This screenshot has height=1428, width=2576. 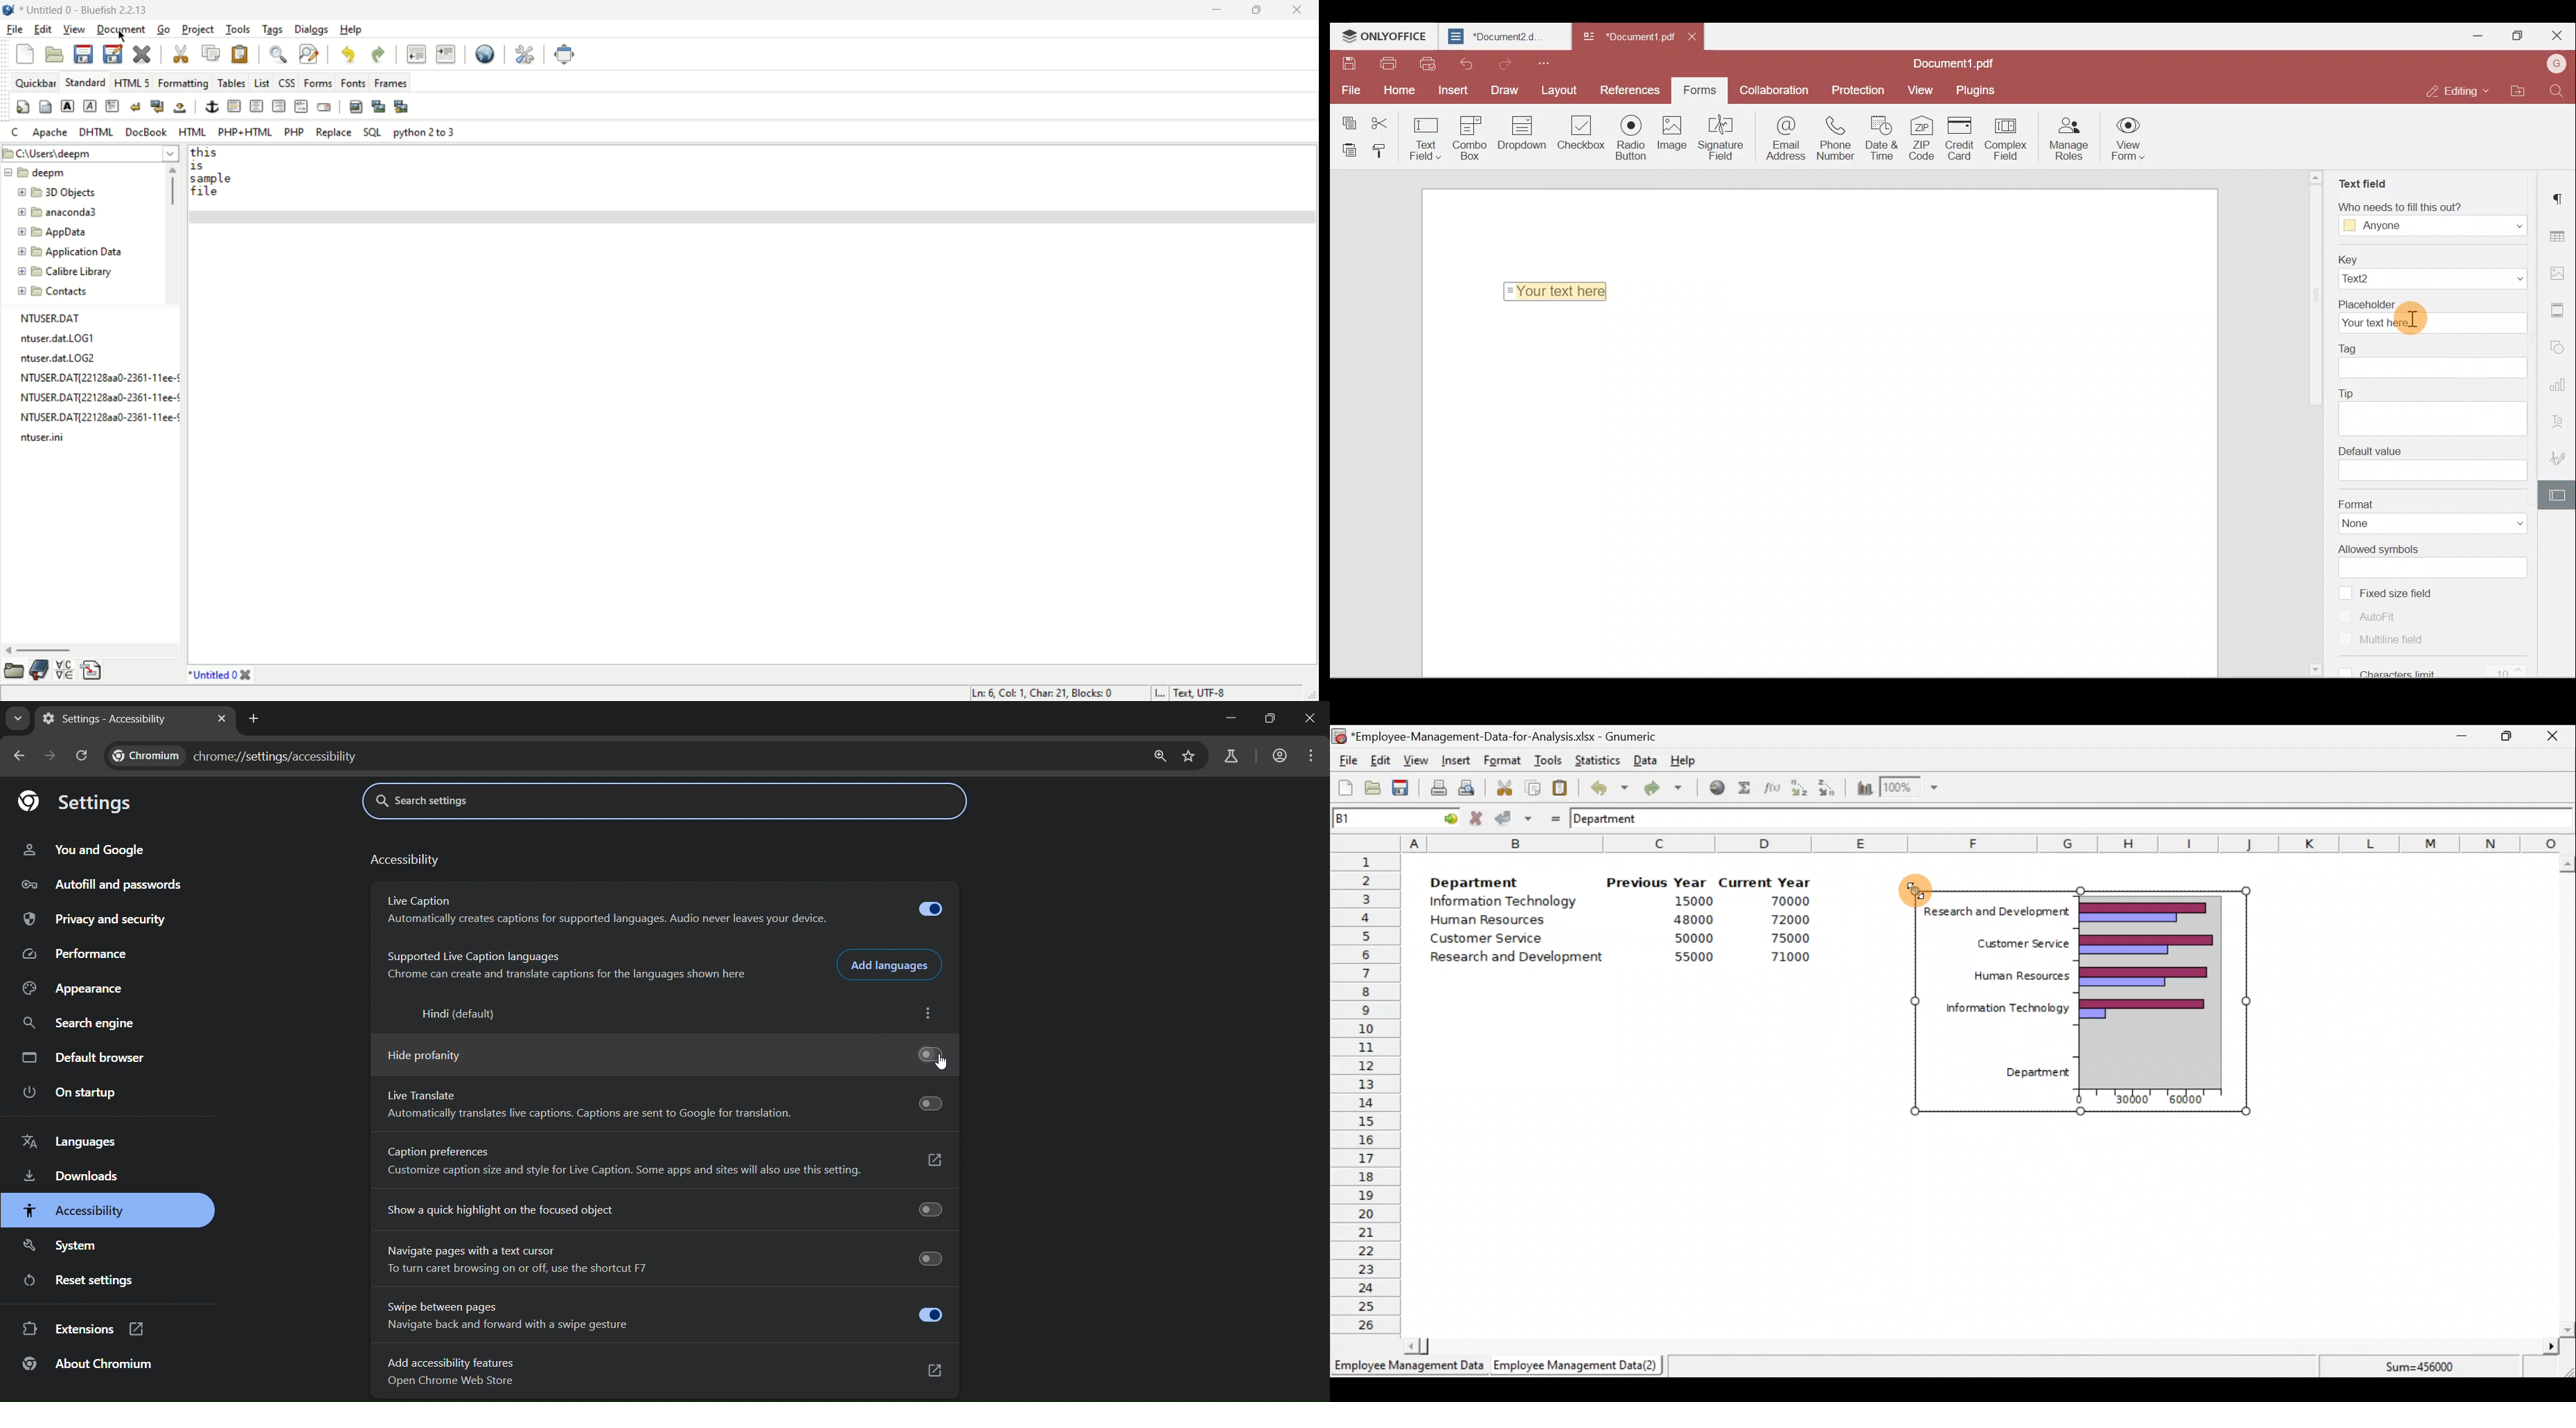 What do you see at coordinates (2430, 418) in the screenshot?
I see `tip filed` at bounding box center [2430, 418].